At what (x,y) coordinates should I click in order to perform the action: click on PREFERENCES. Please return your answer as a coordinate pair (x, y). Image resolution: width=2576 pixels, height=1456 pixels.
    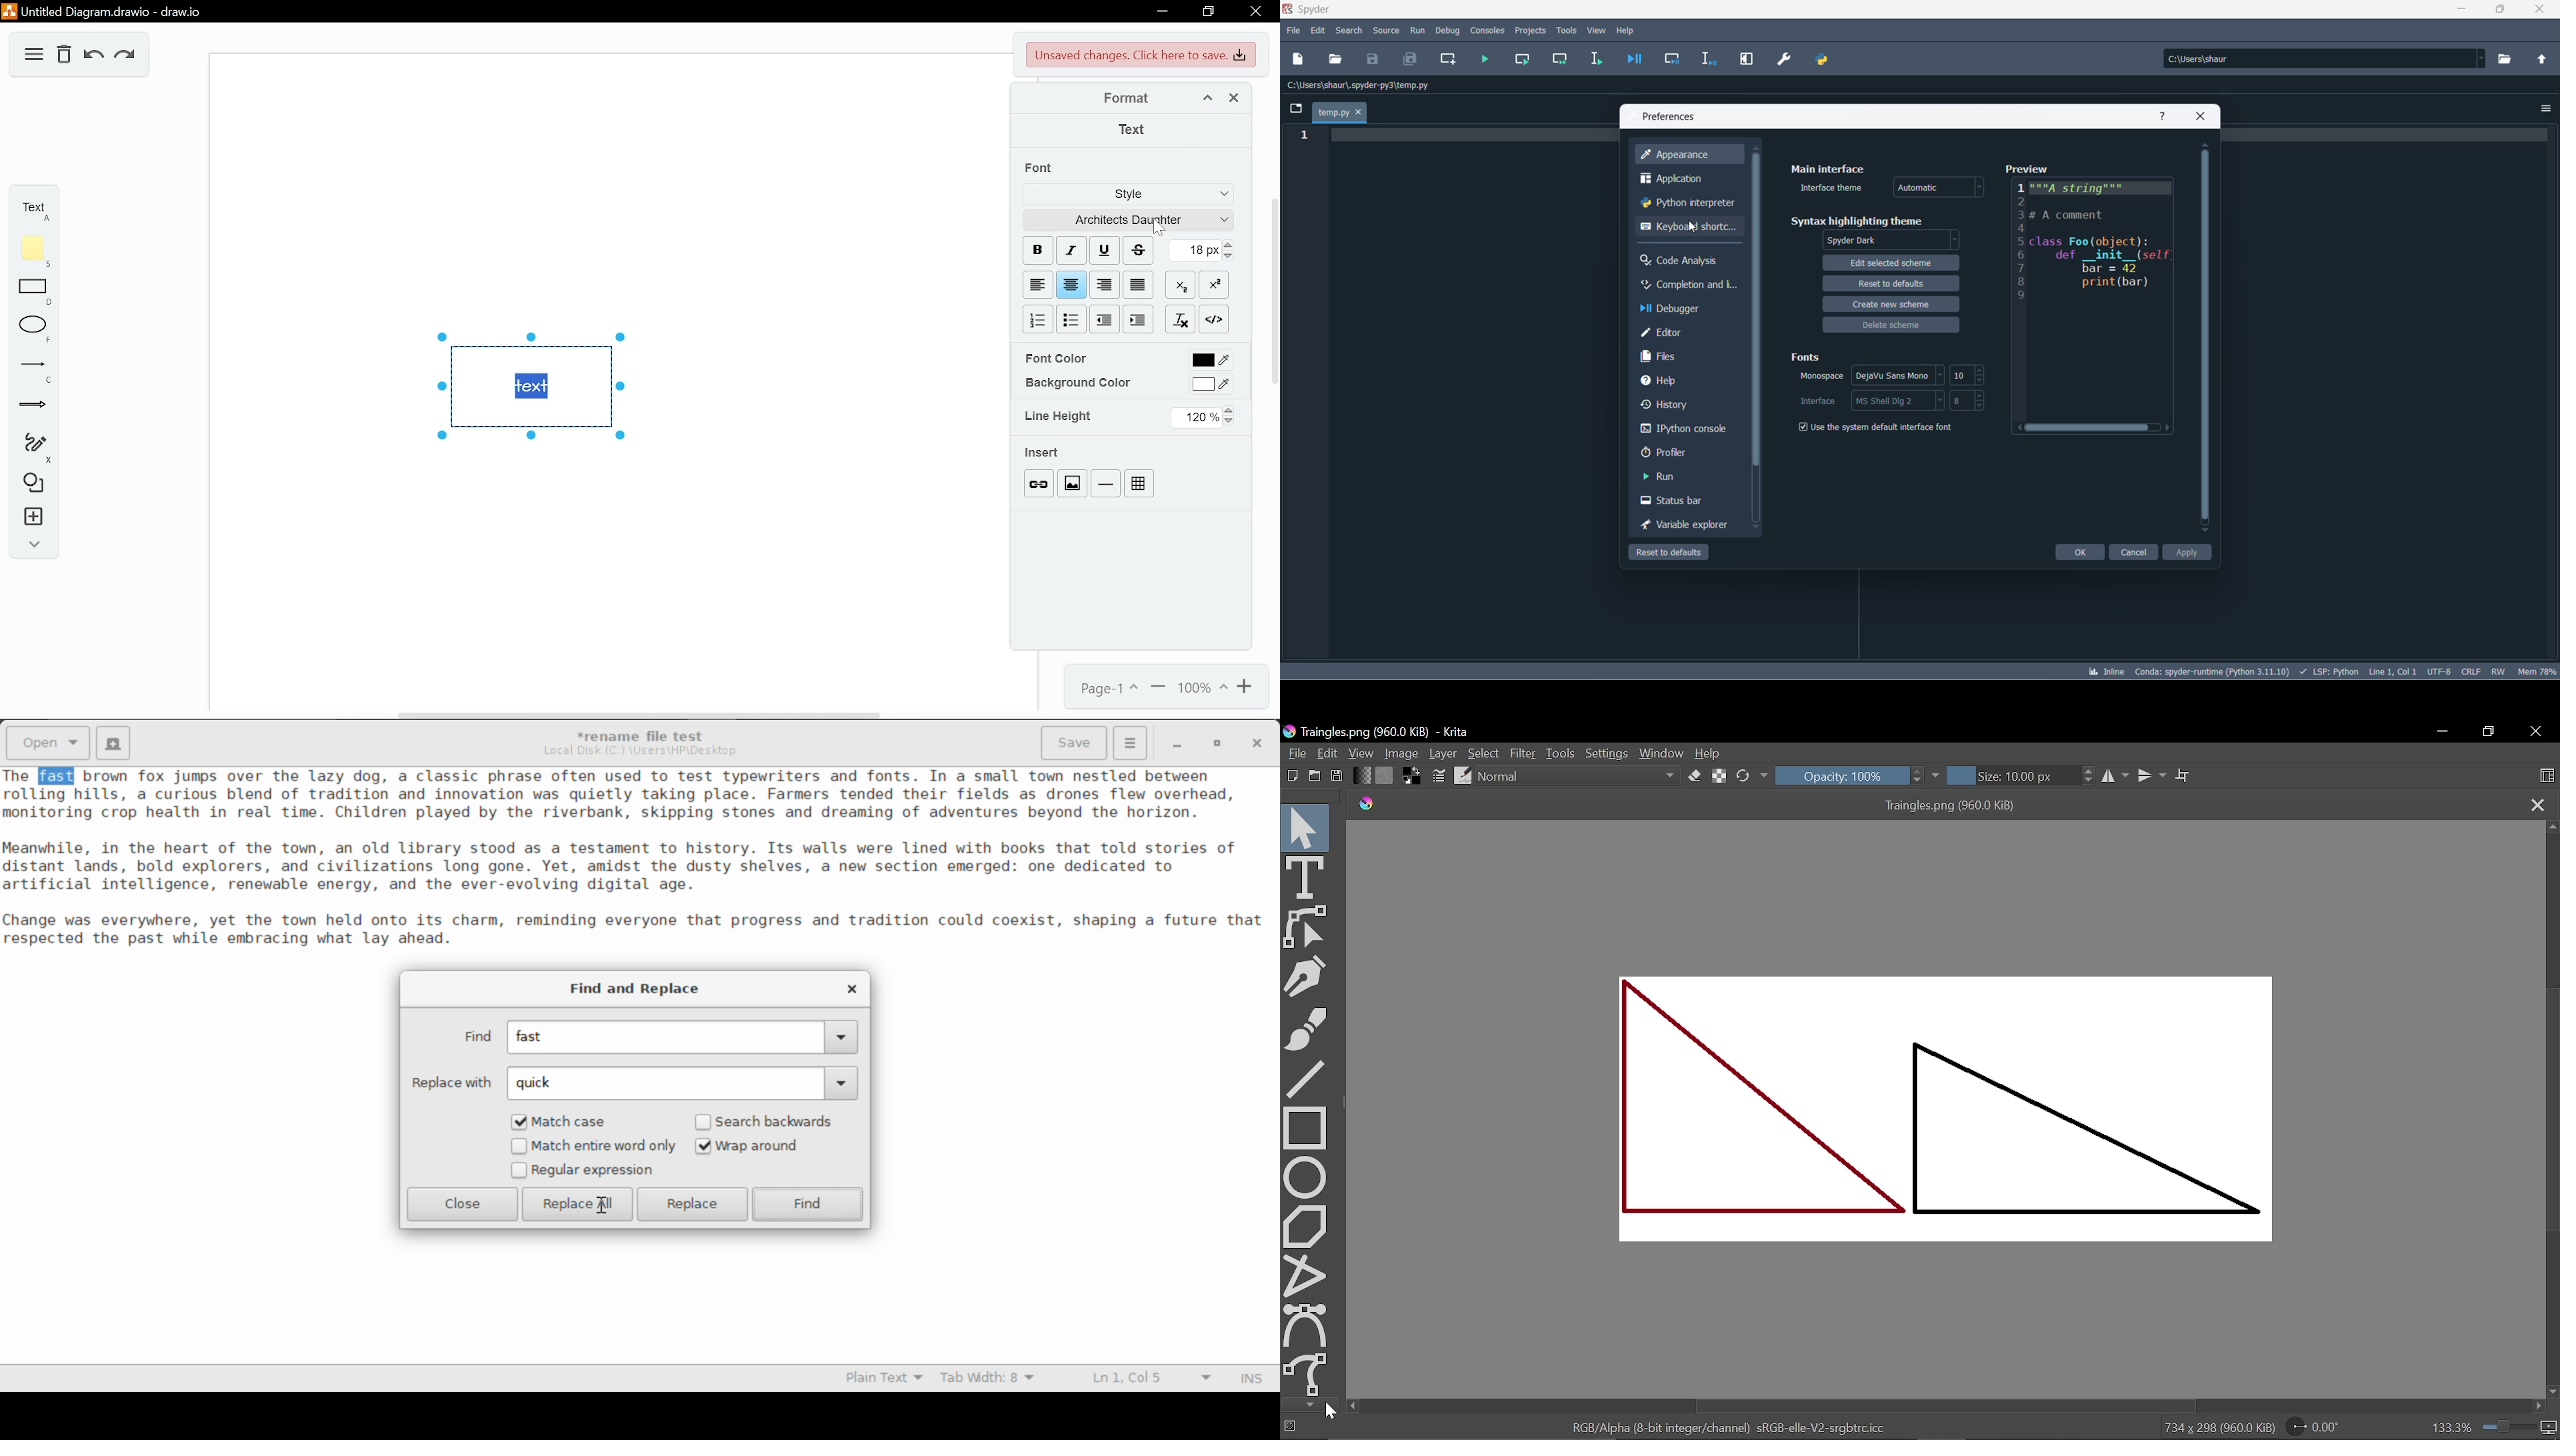
    Looking at the image, I should click on (1785, 59).